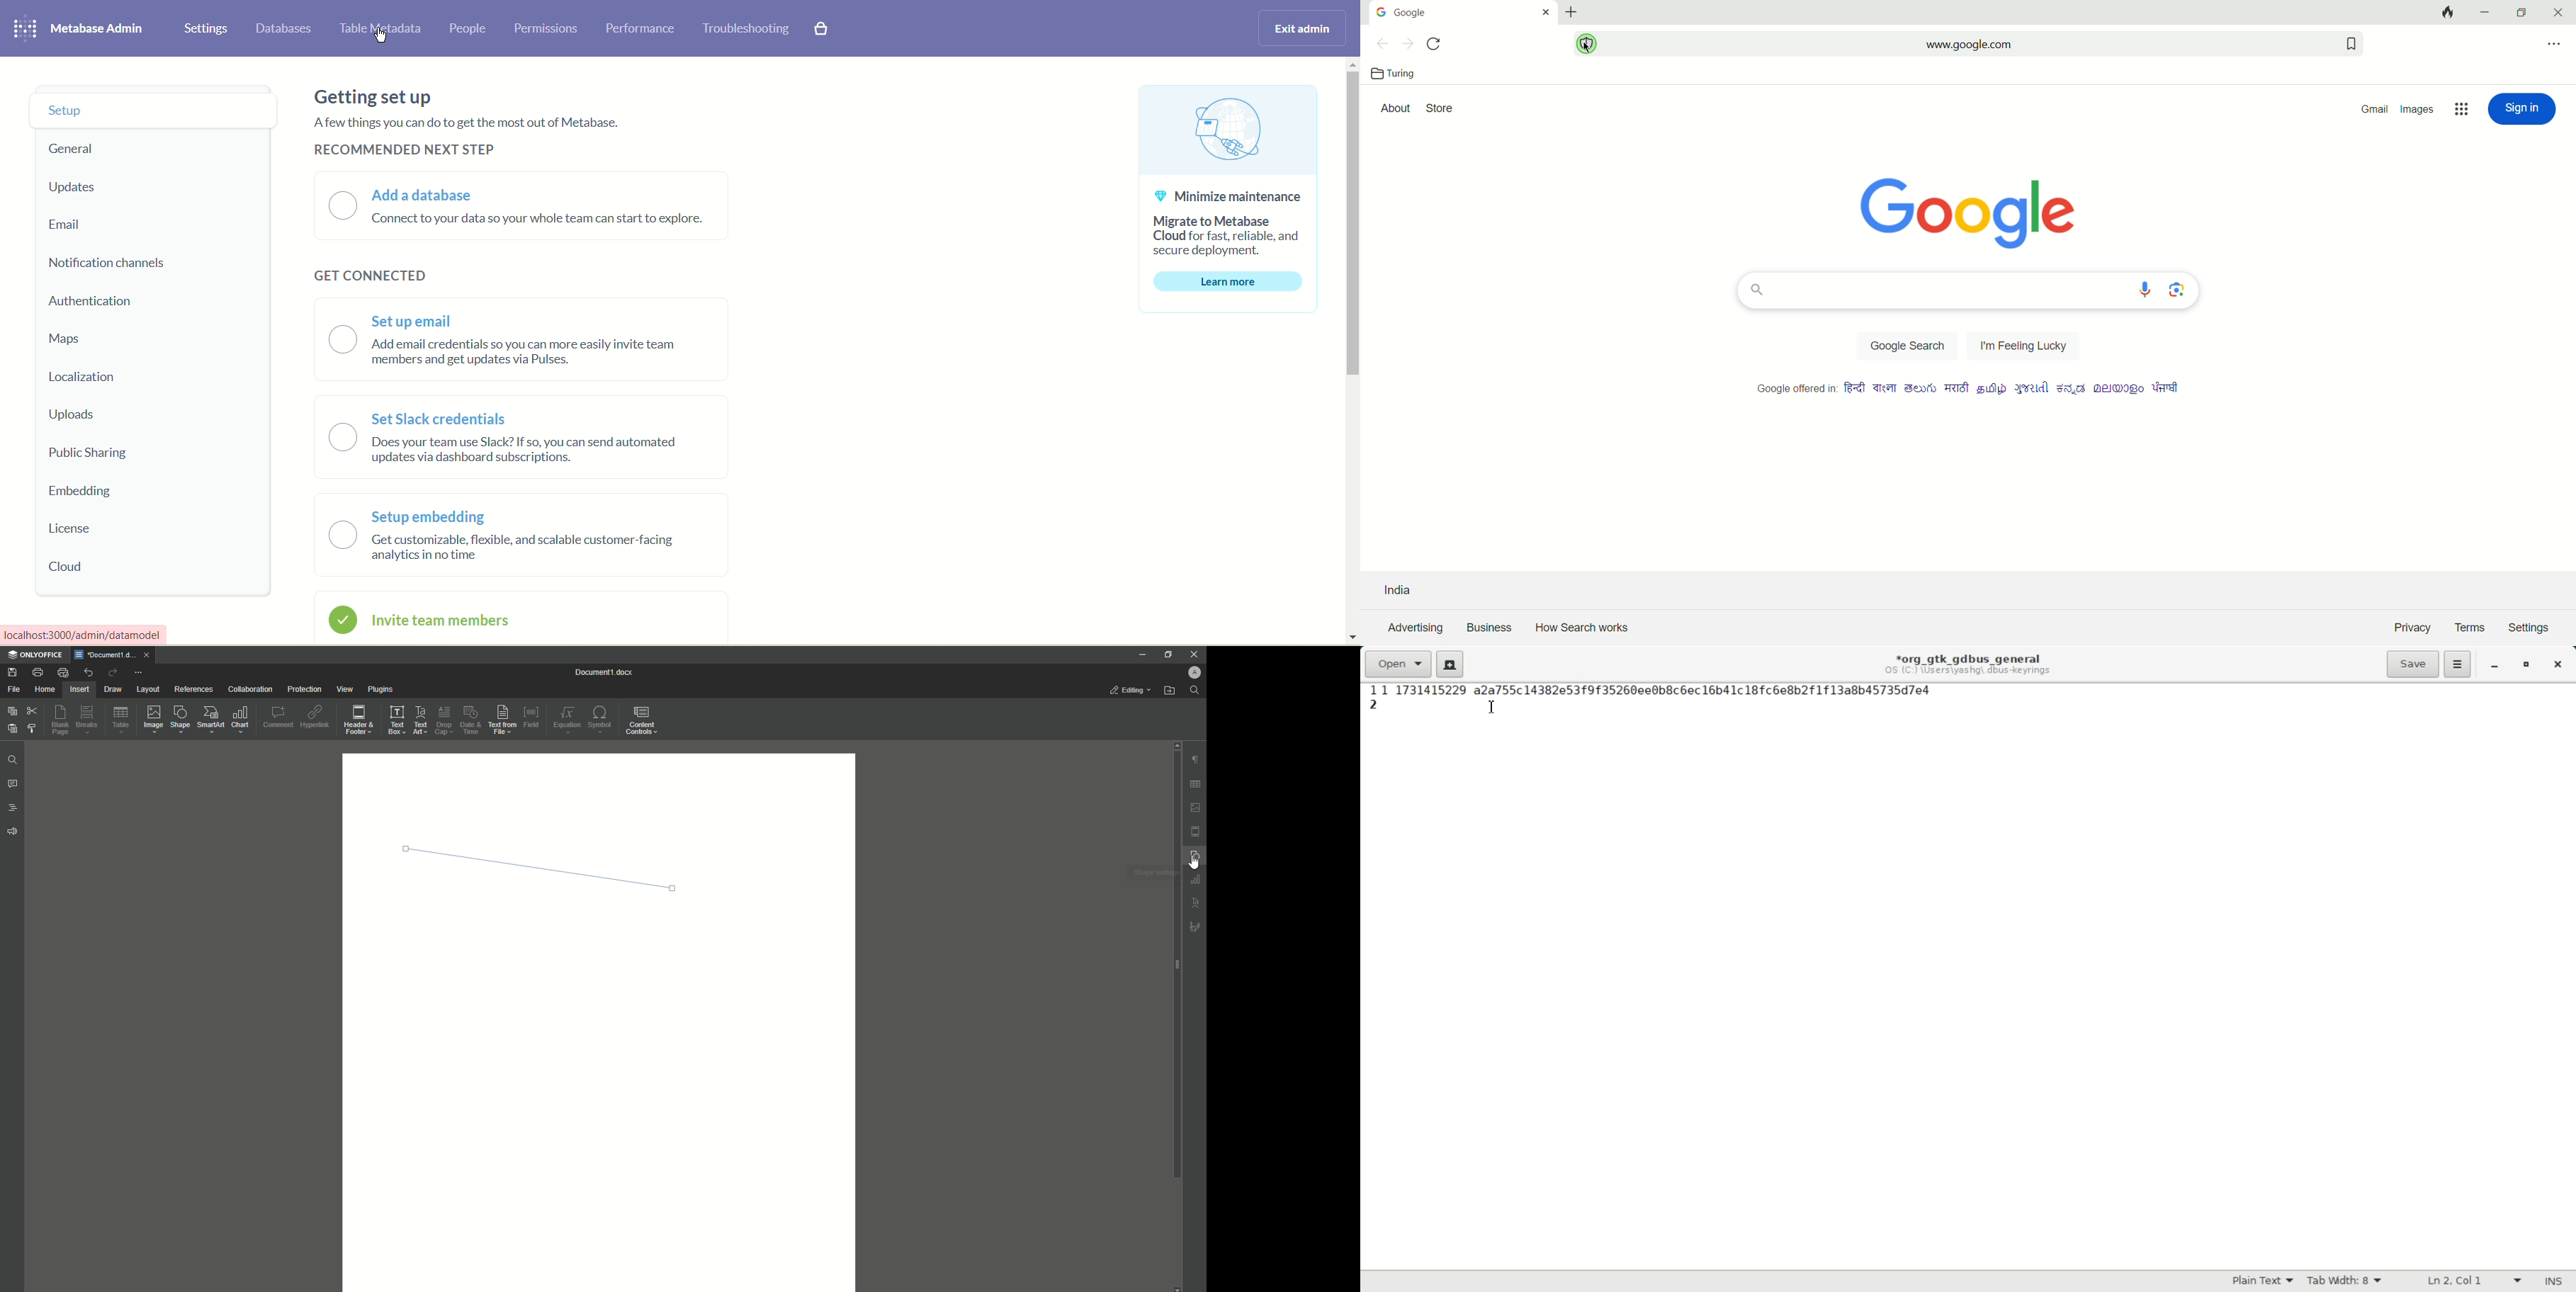 The height and width of the screenshot is (1316, 2576). Describe the element at coordinates (1413, 628) in the screenshot. I see `advertising` at that location.